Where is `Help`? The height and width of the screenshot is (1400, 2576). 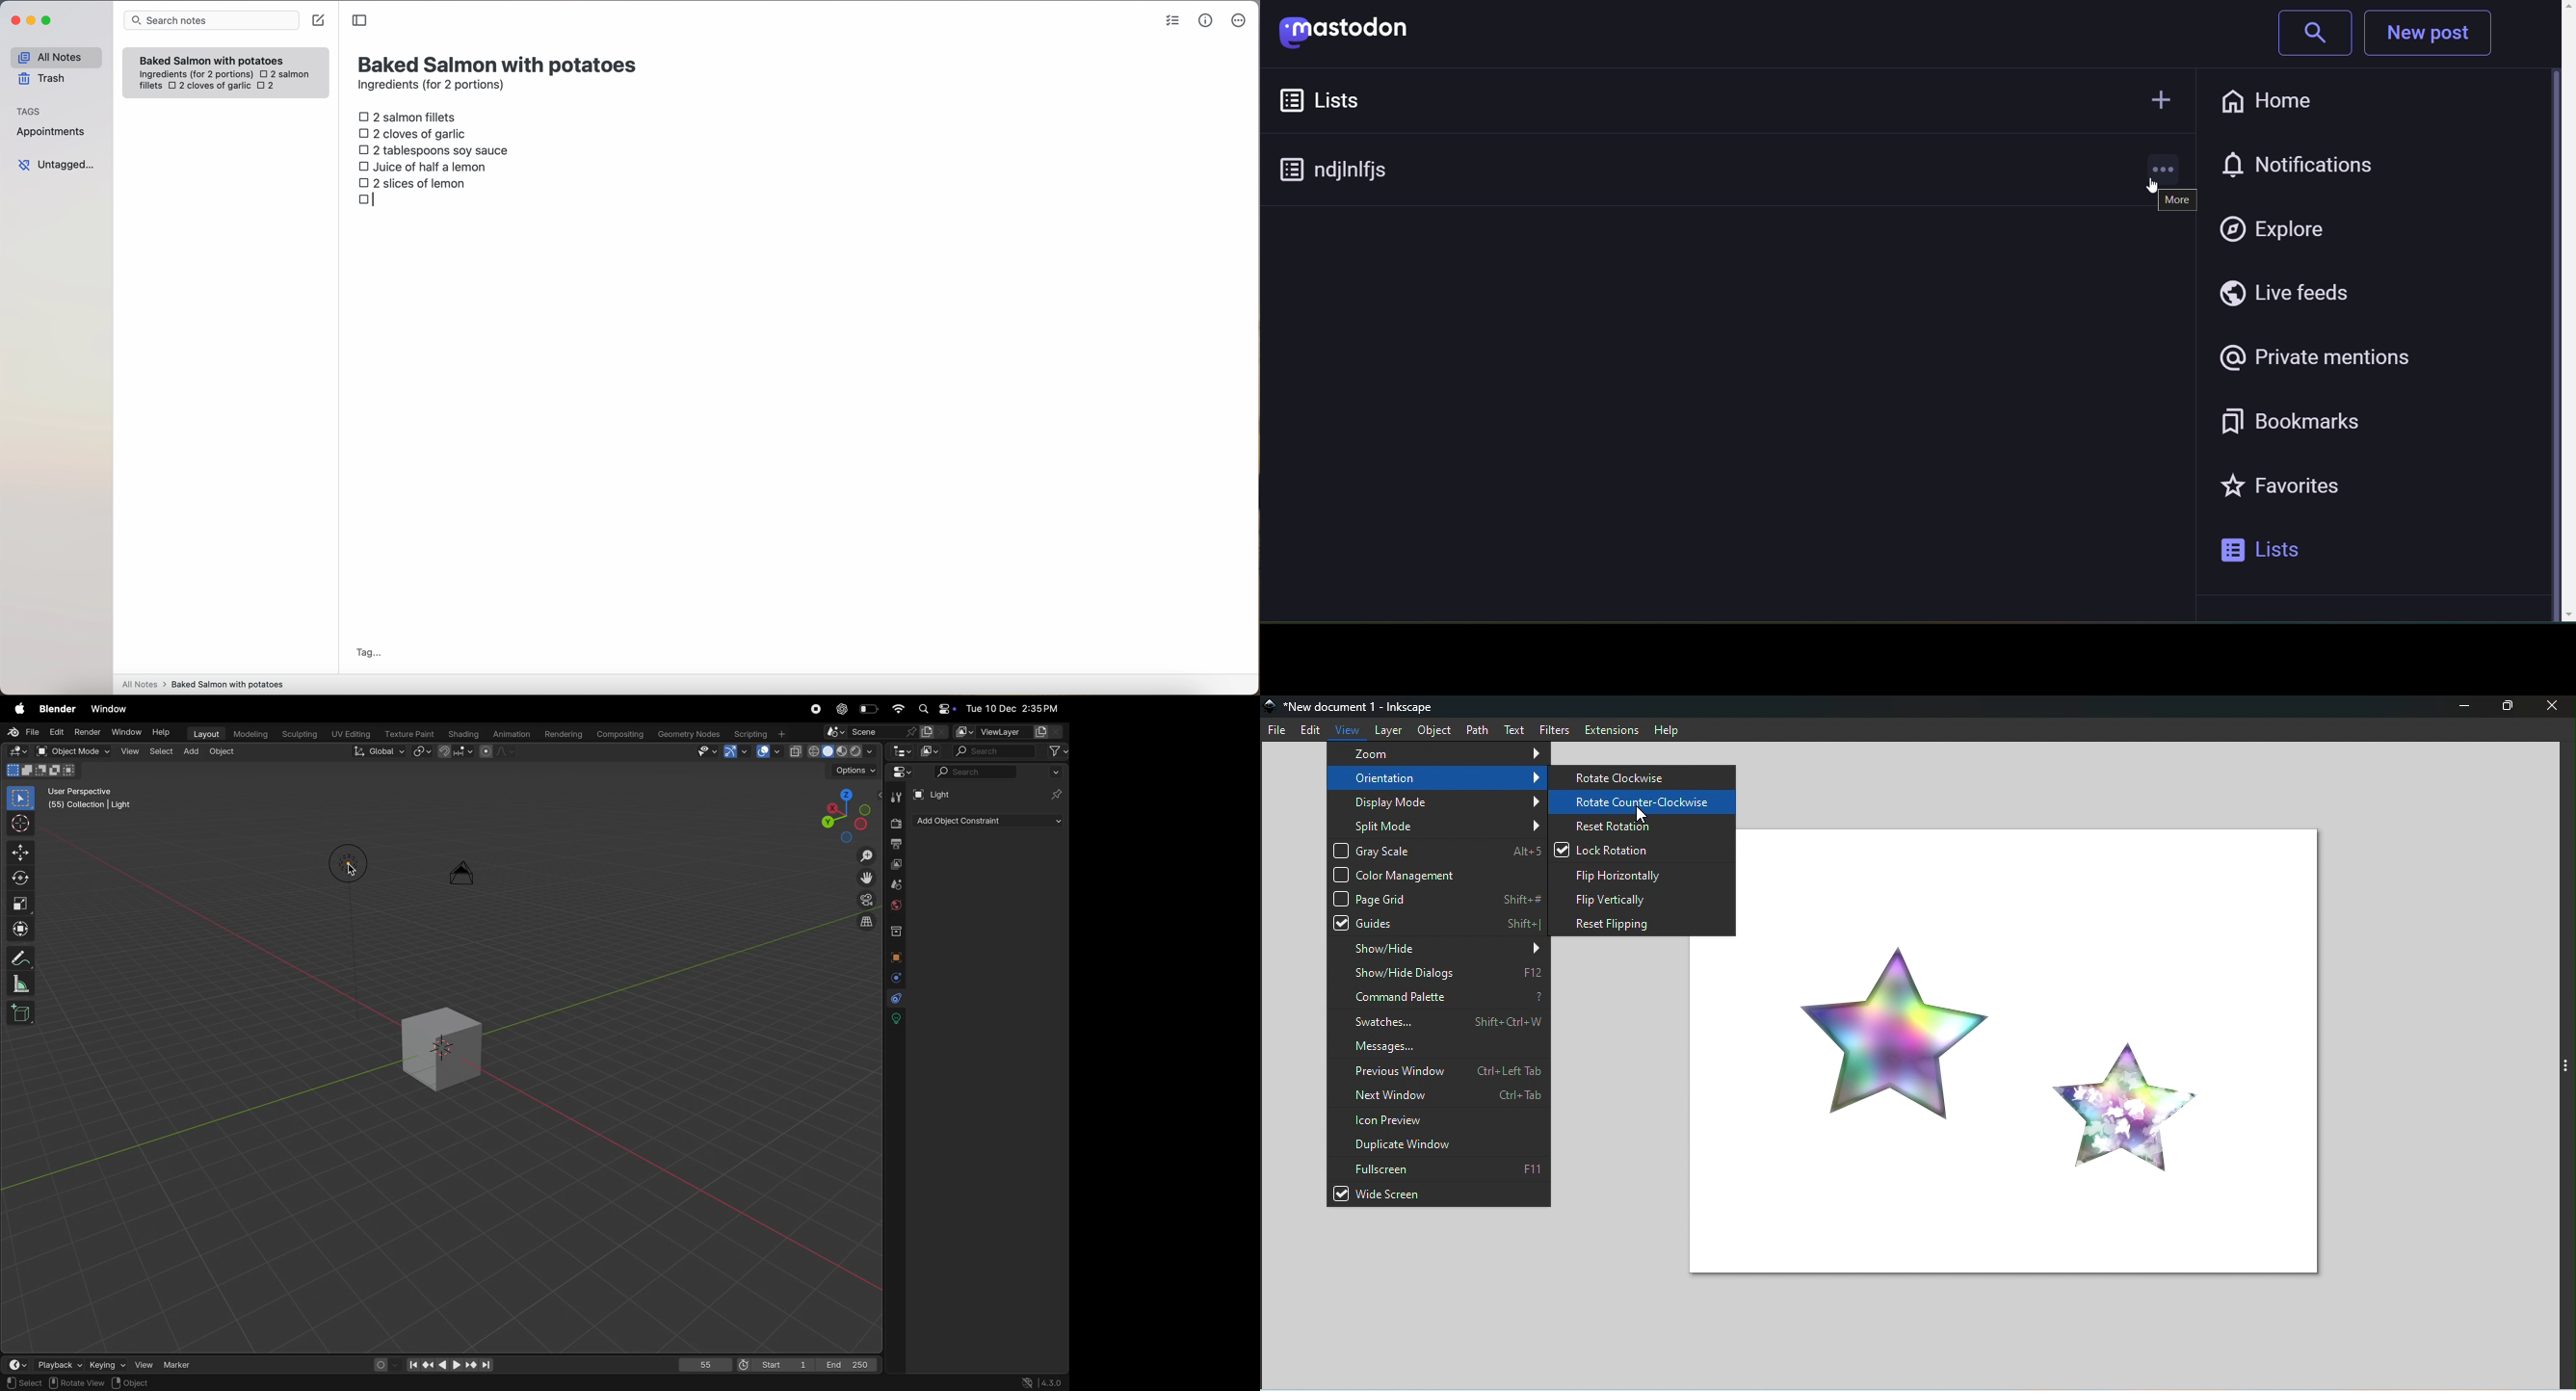
Help is located at coordinates (1670, 729).